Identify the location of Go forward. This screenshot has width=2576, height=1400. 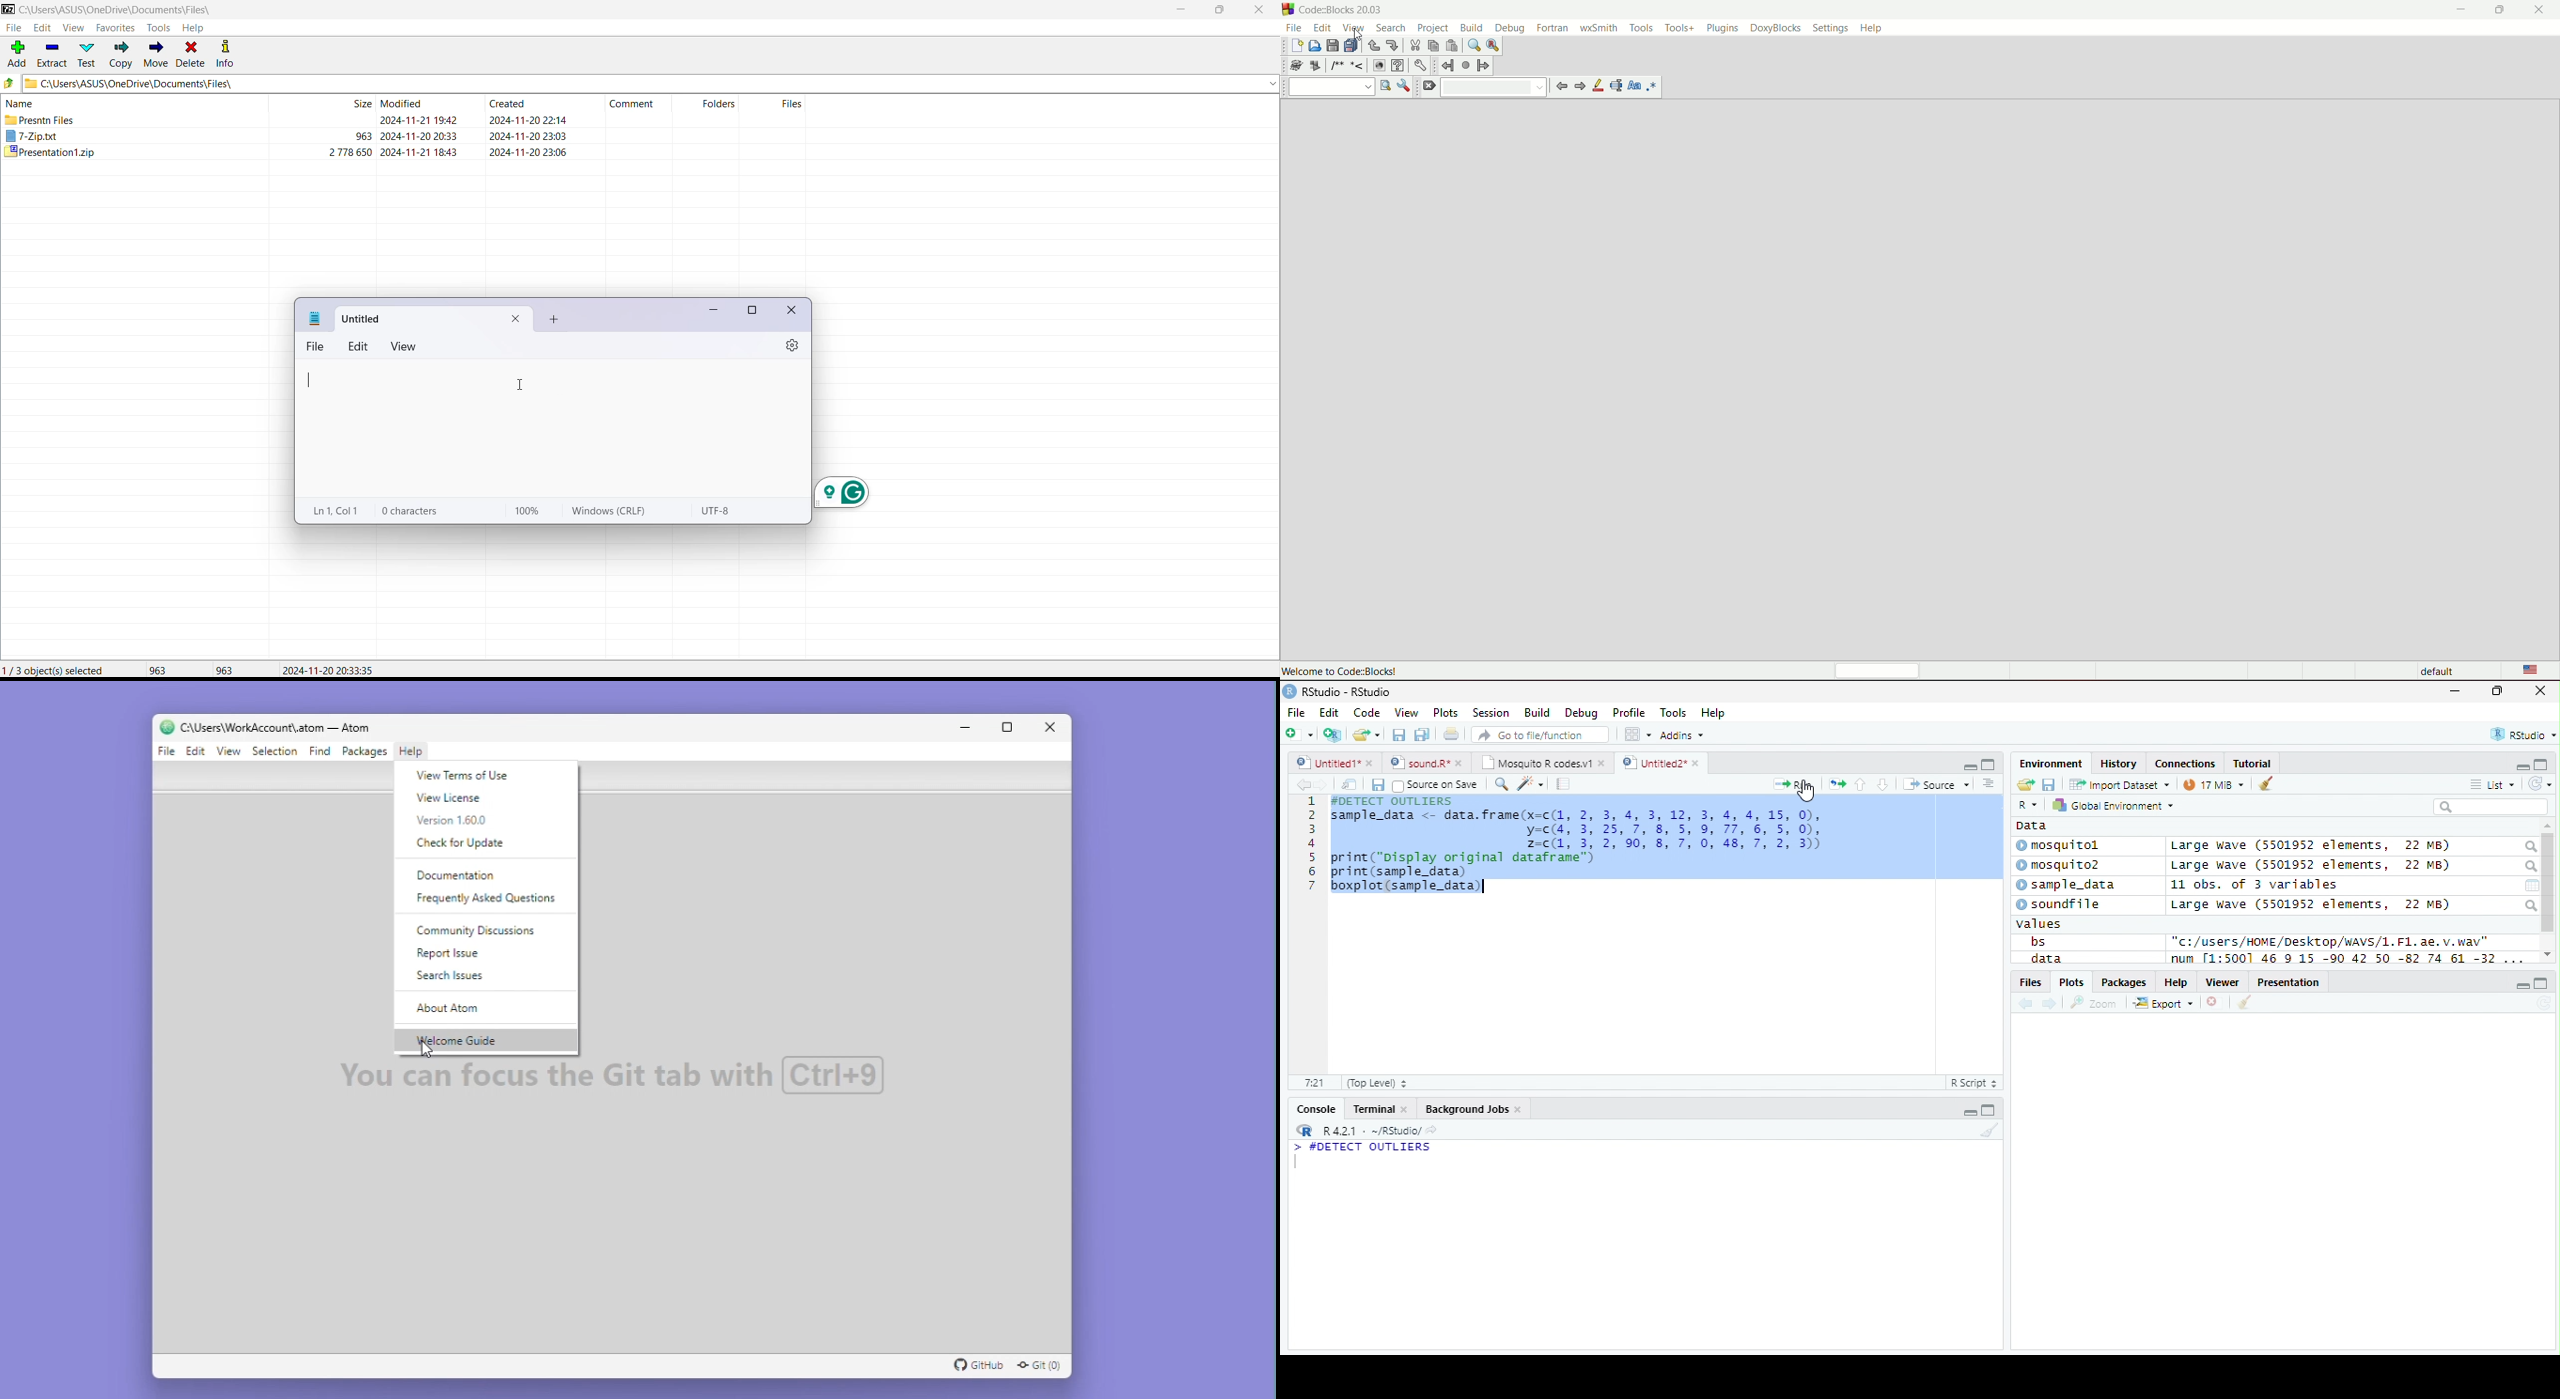
(1322, 784).